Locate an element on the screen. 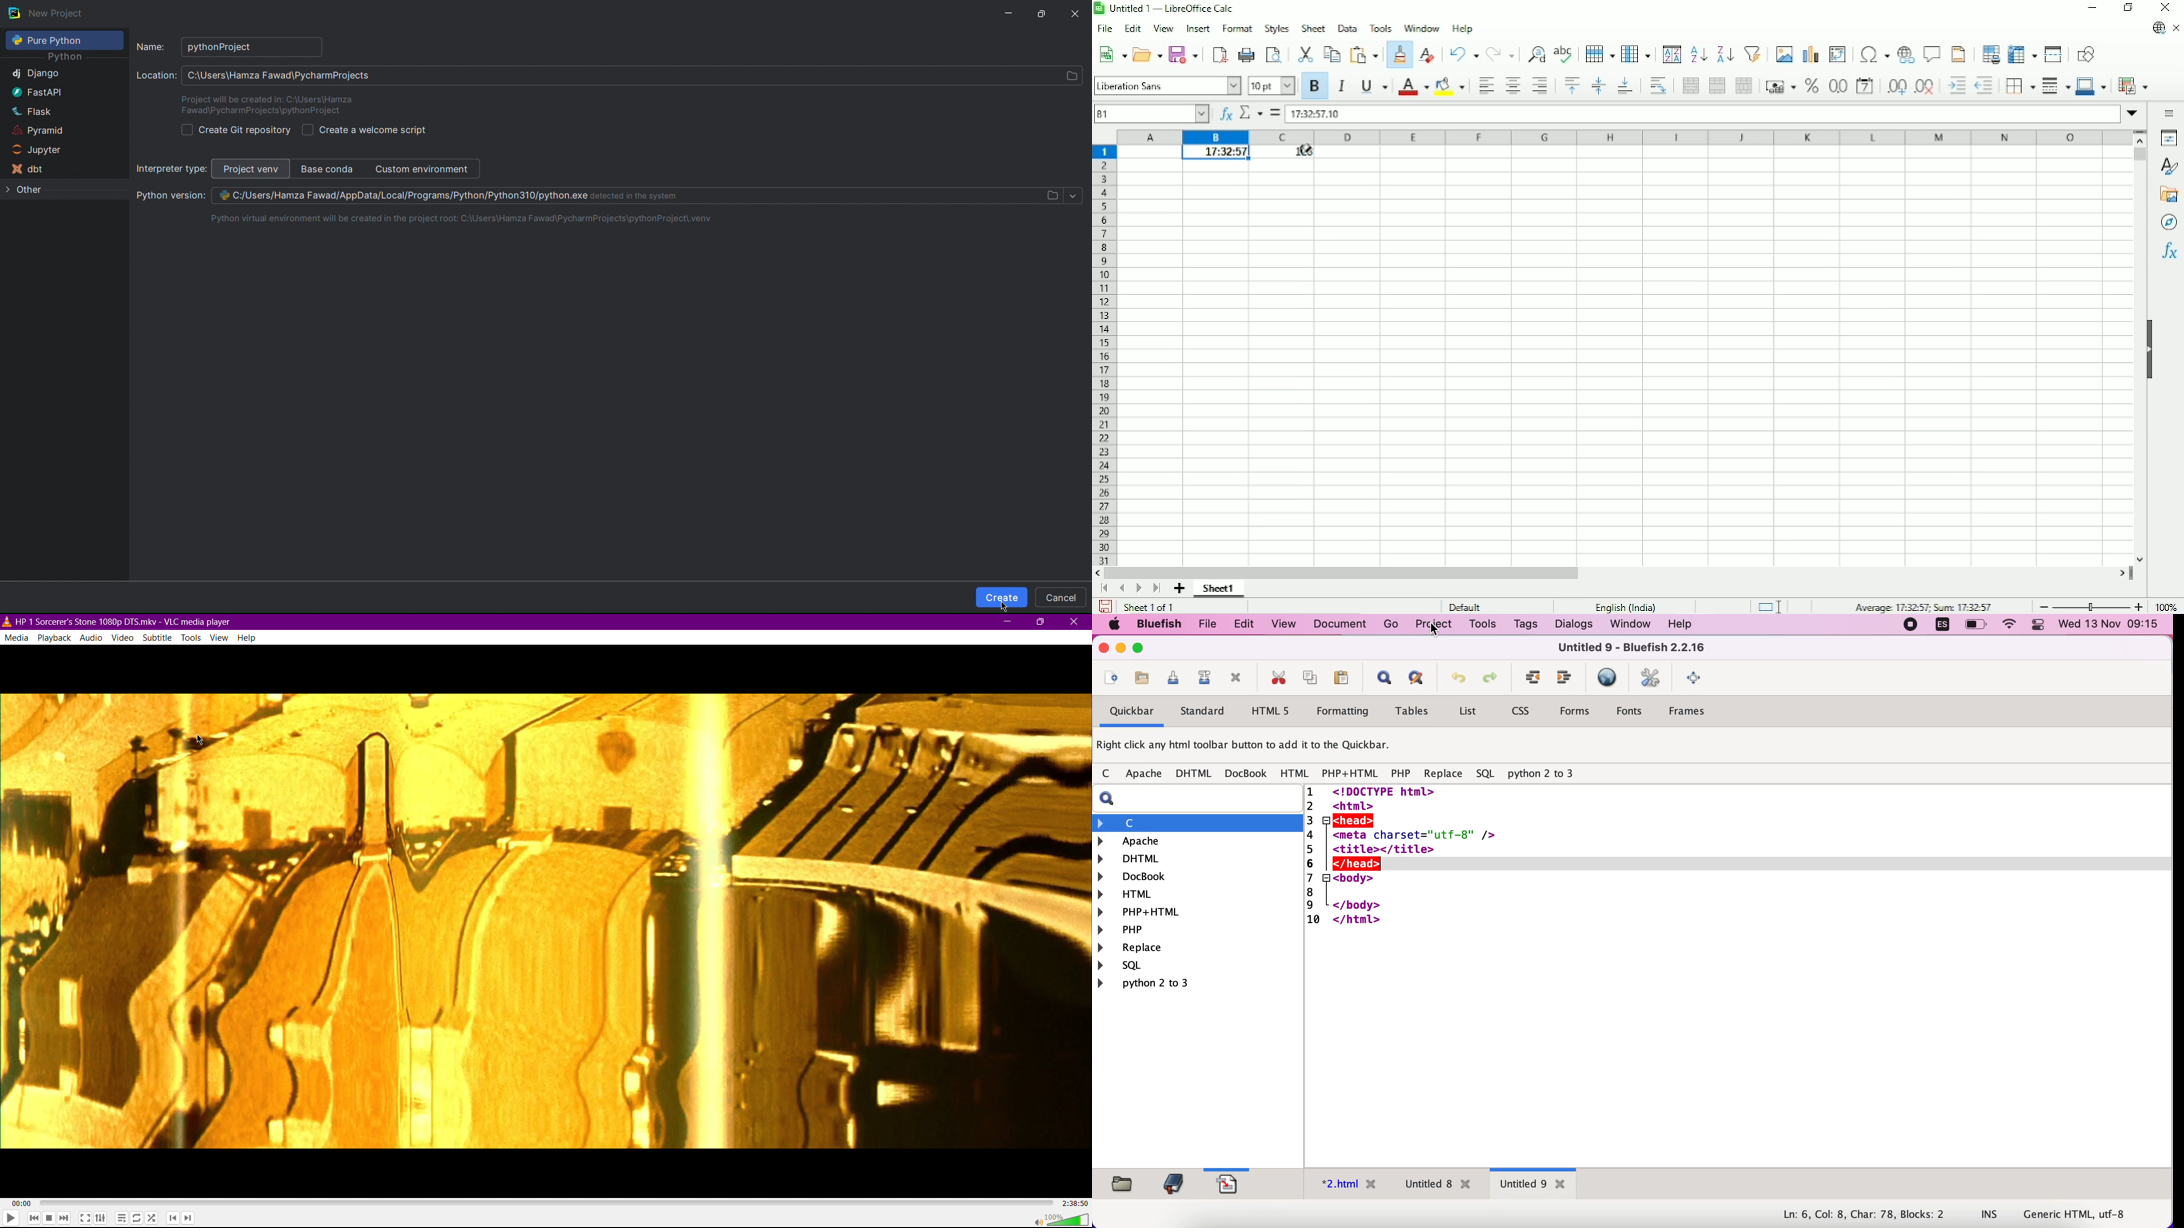  Close is located at coordinates (1075, 621).